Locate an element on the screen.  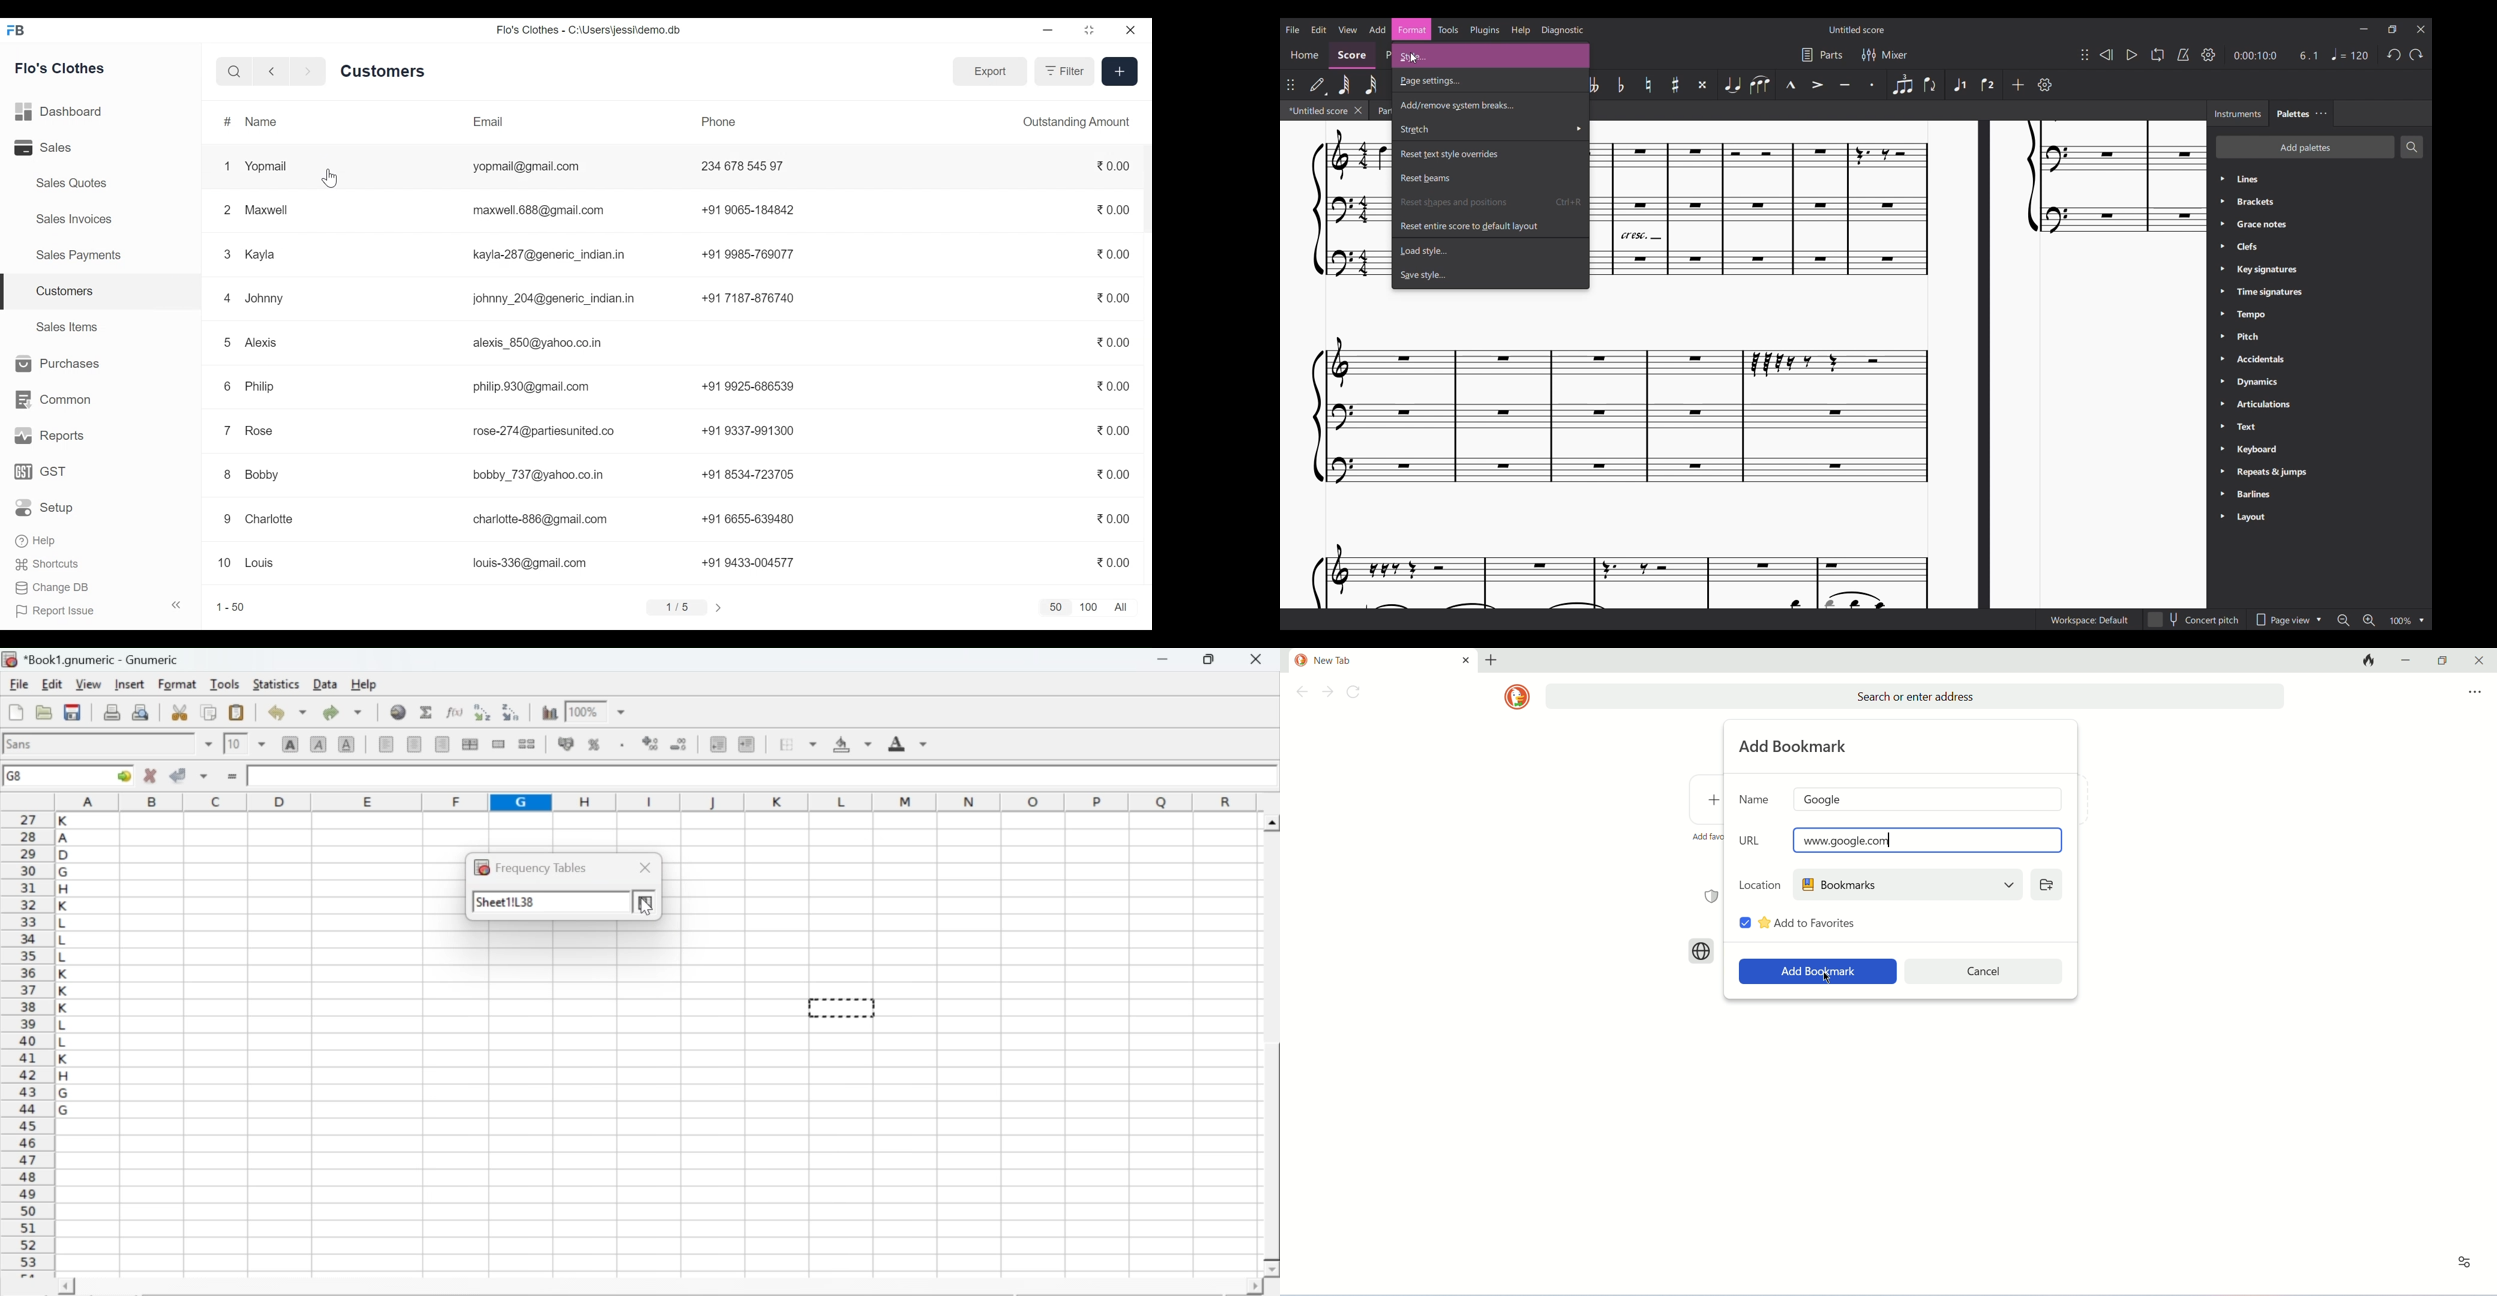
Change DB is located at coordinates (53, 589).